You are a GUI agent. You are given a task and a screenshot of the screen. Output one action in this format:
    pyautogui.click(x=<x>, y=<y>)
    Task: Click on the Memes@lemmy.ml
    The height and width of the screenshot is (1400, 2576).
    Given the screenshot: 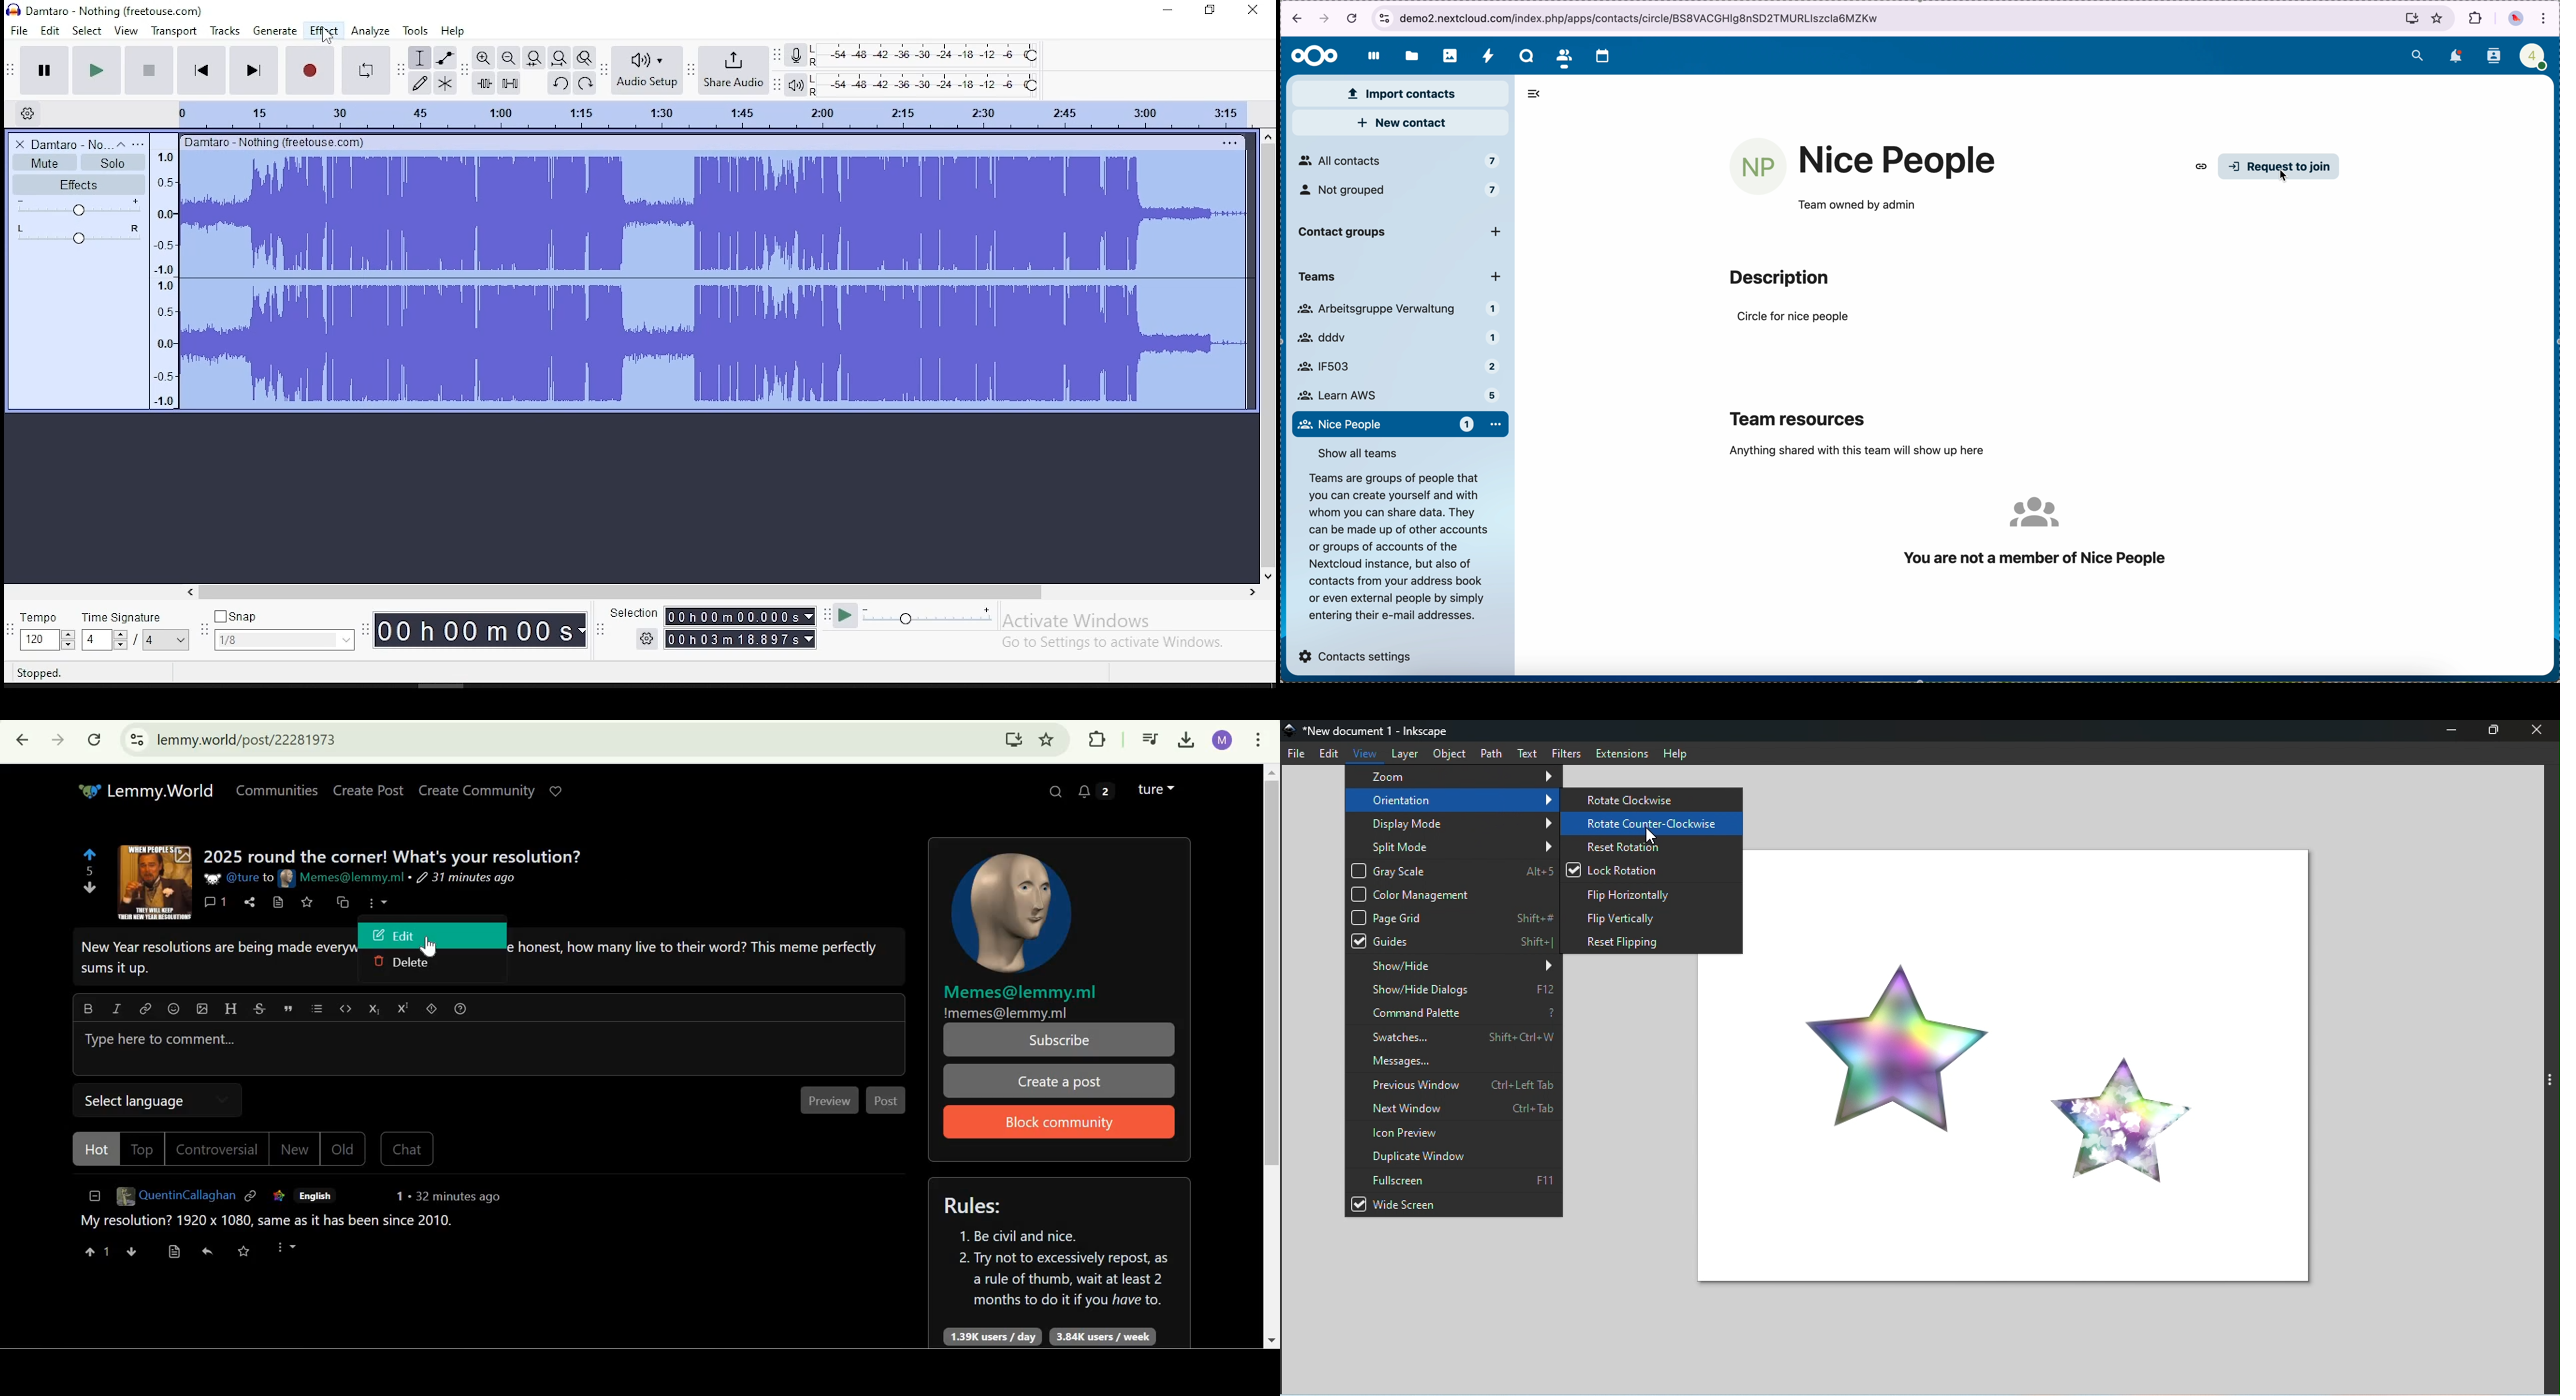 What is the action you would take?
    pyautogui.click(x=1021, y=993)
    